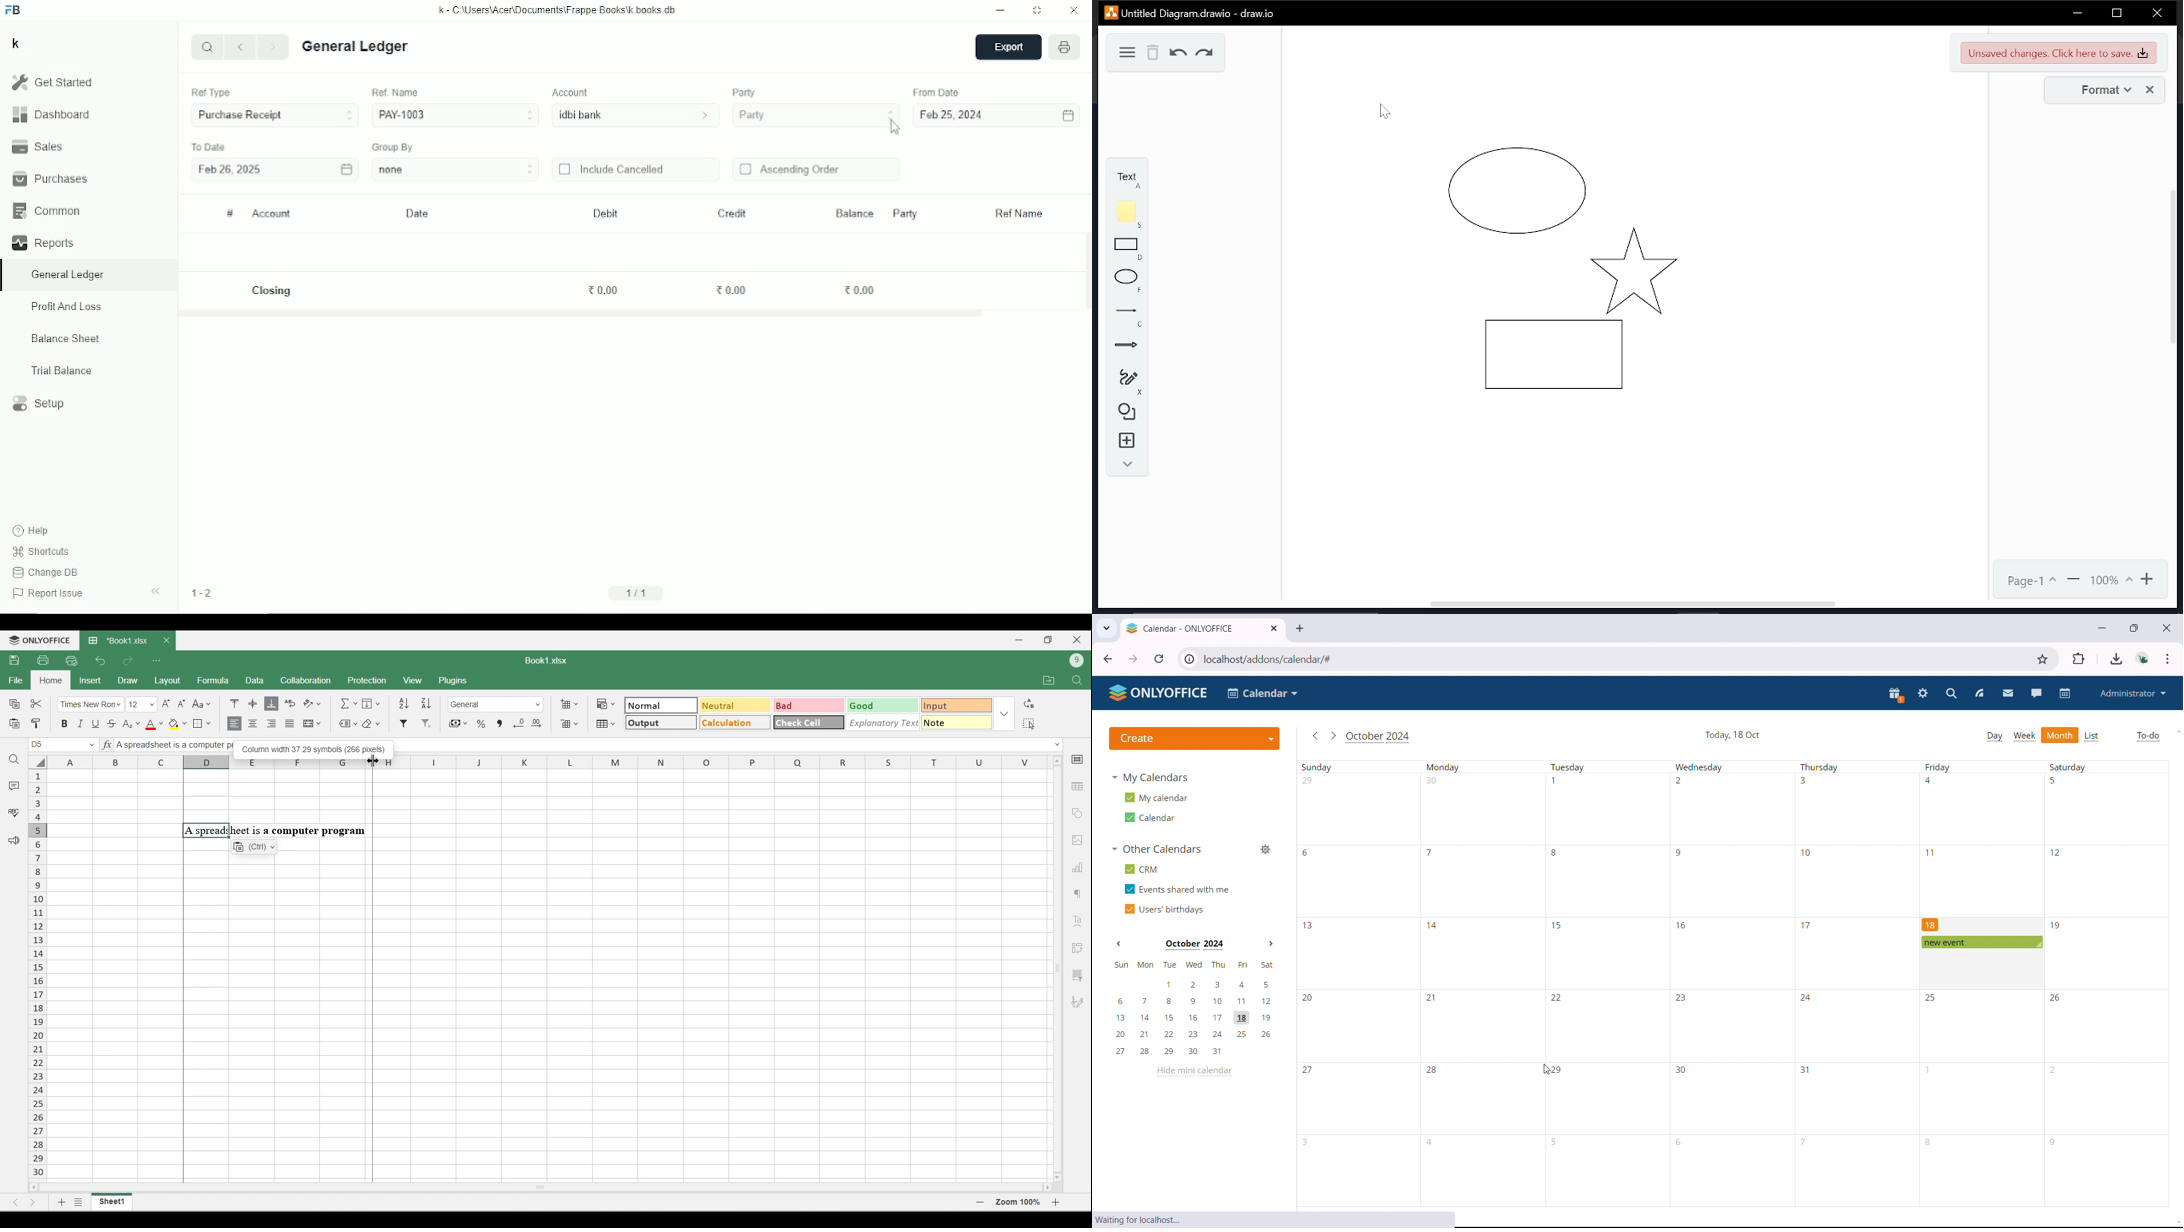 This screenshot has width=2184, height=1232. What do you see at coordinates (1682, 1143) in the screenshot?
I see `6` at bounding box center [1682, 1143].